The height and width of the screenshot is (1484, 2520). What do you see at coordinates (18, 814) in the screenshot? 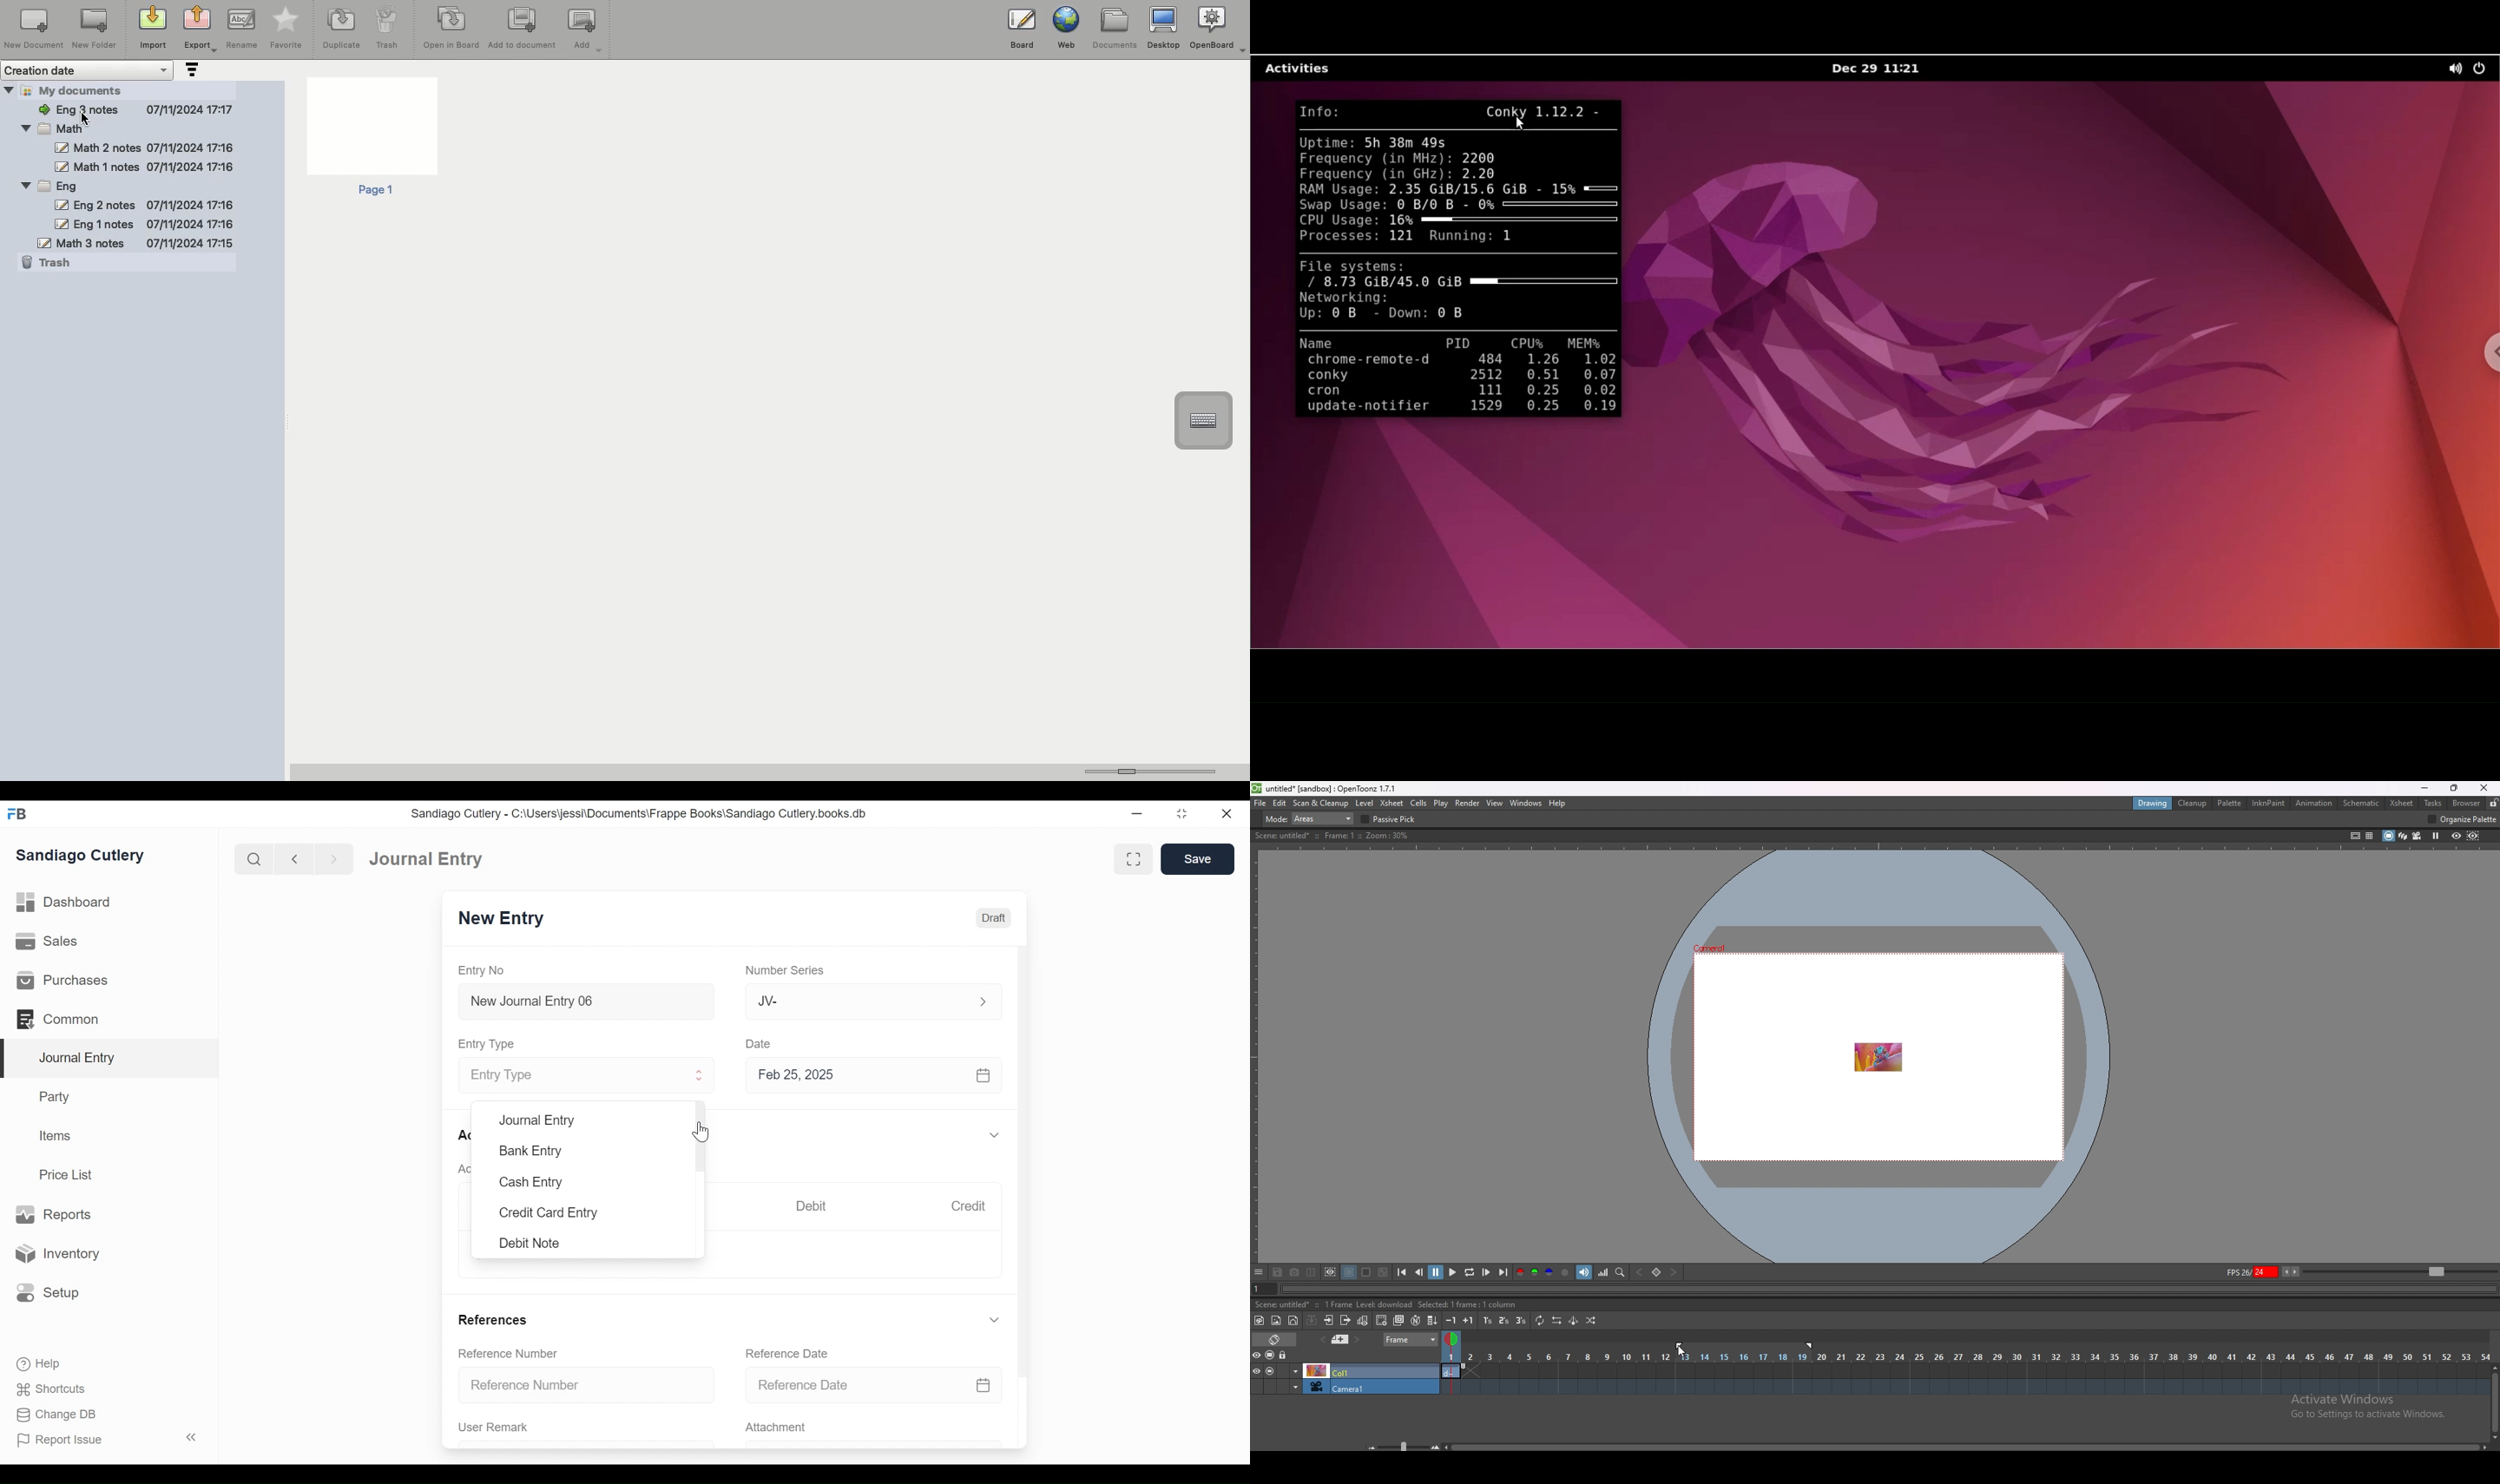
I see `Frappe Books Desktop icon` at bounding box center [18, 814].